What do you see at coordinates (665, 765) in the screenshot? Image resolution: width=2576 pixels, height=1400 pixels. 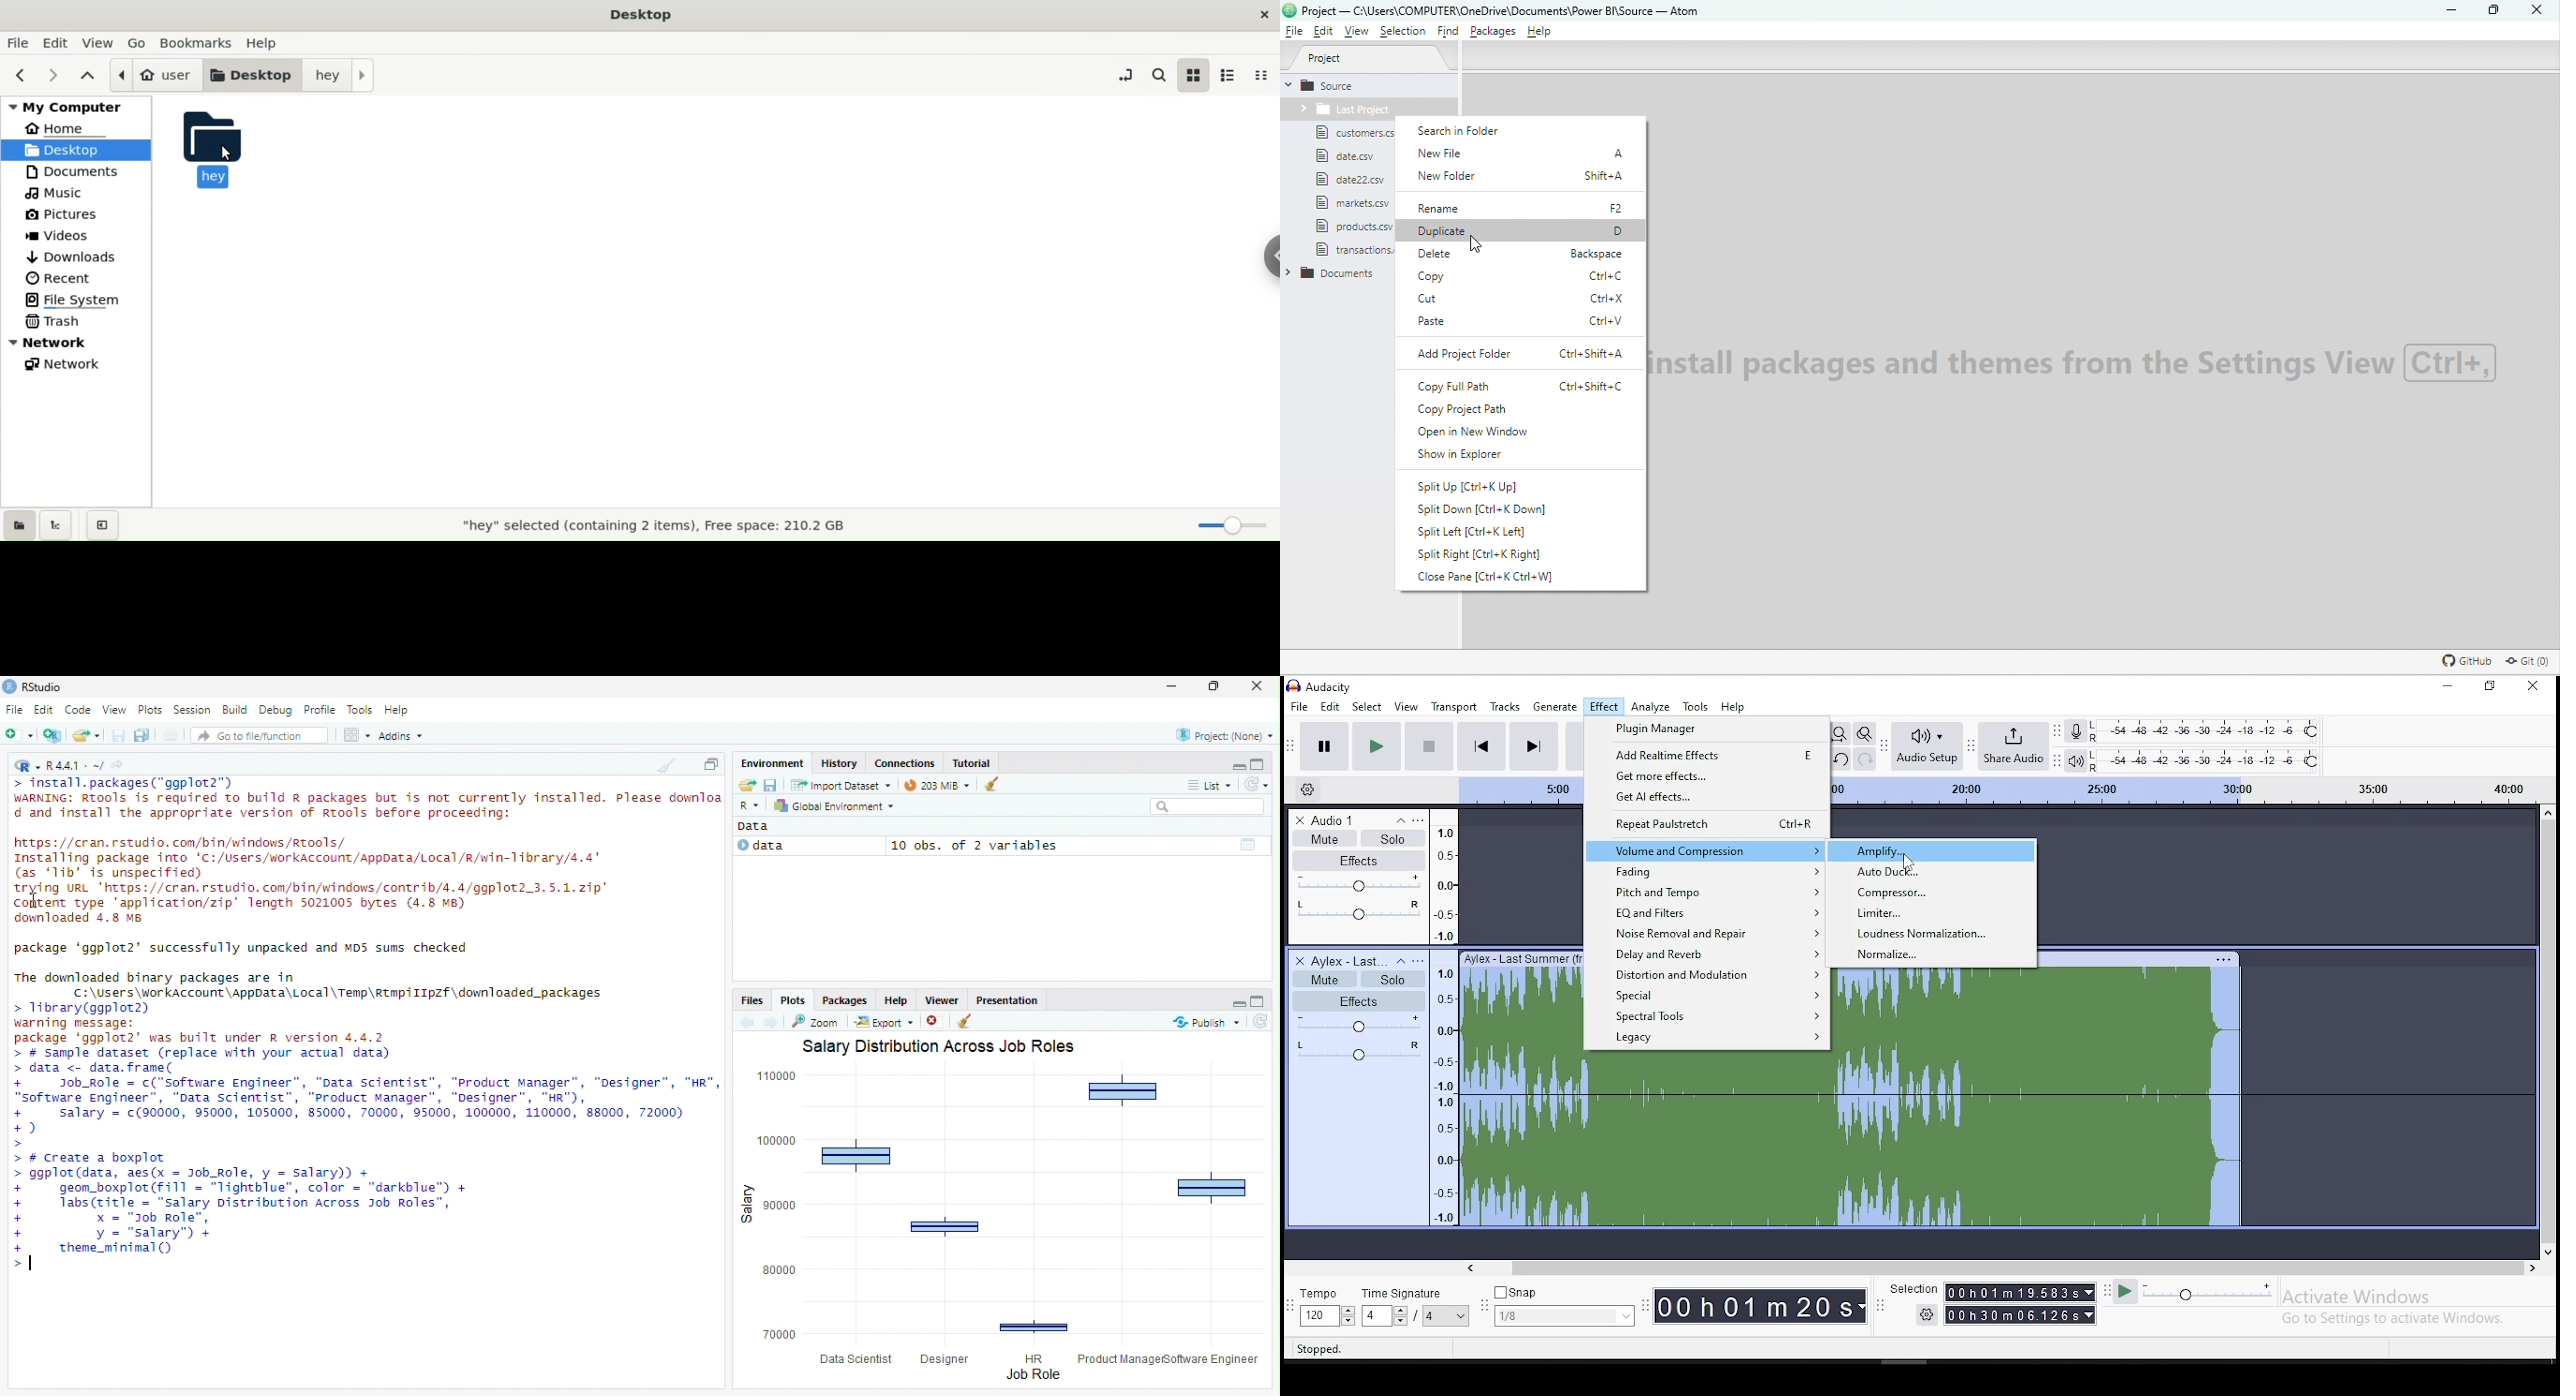 I see `Clear console` at bounding box center [665, 765].